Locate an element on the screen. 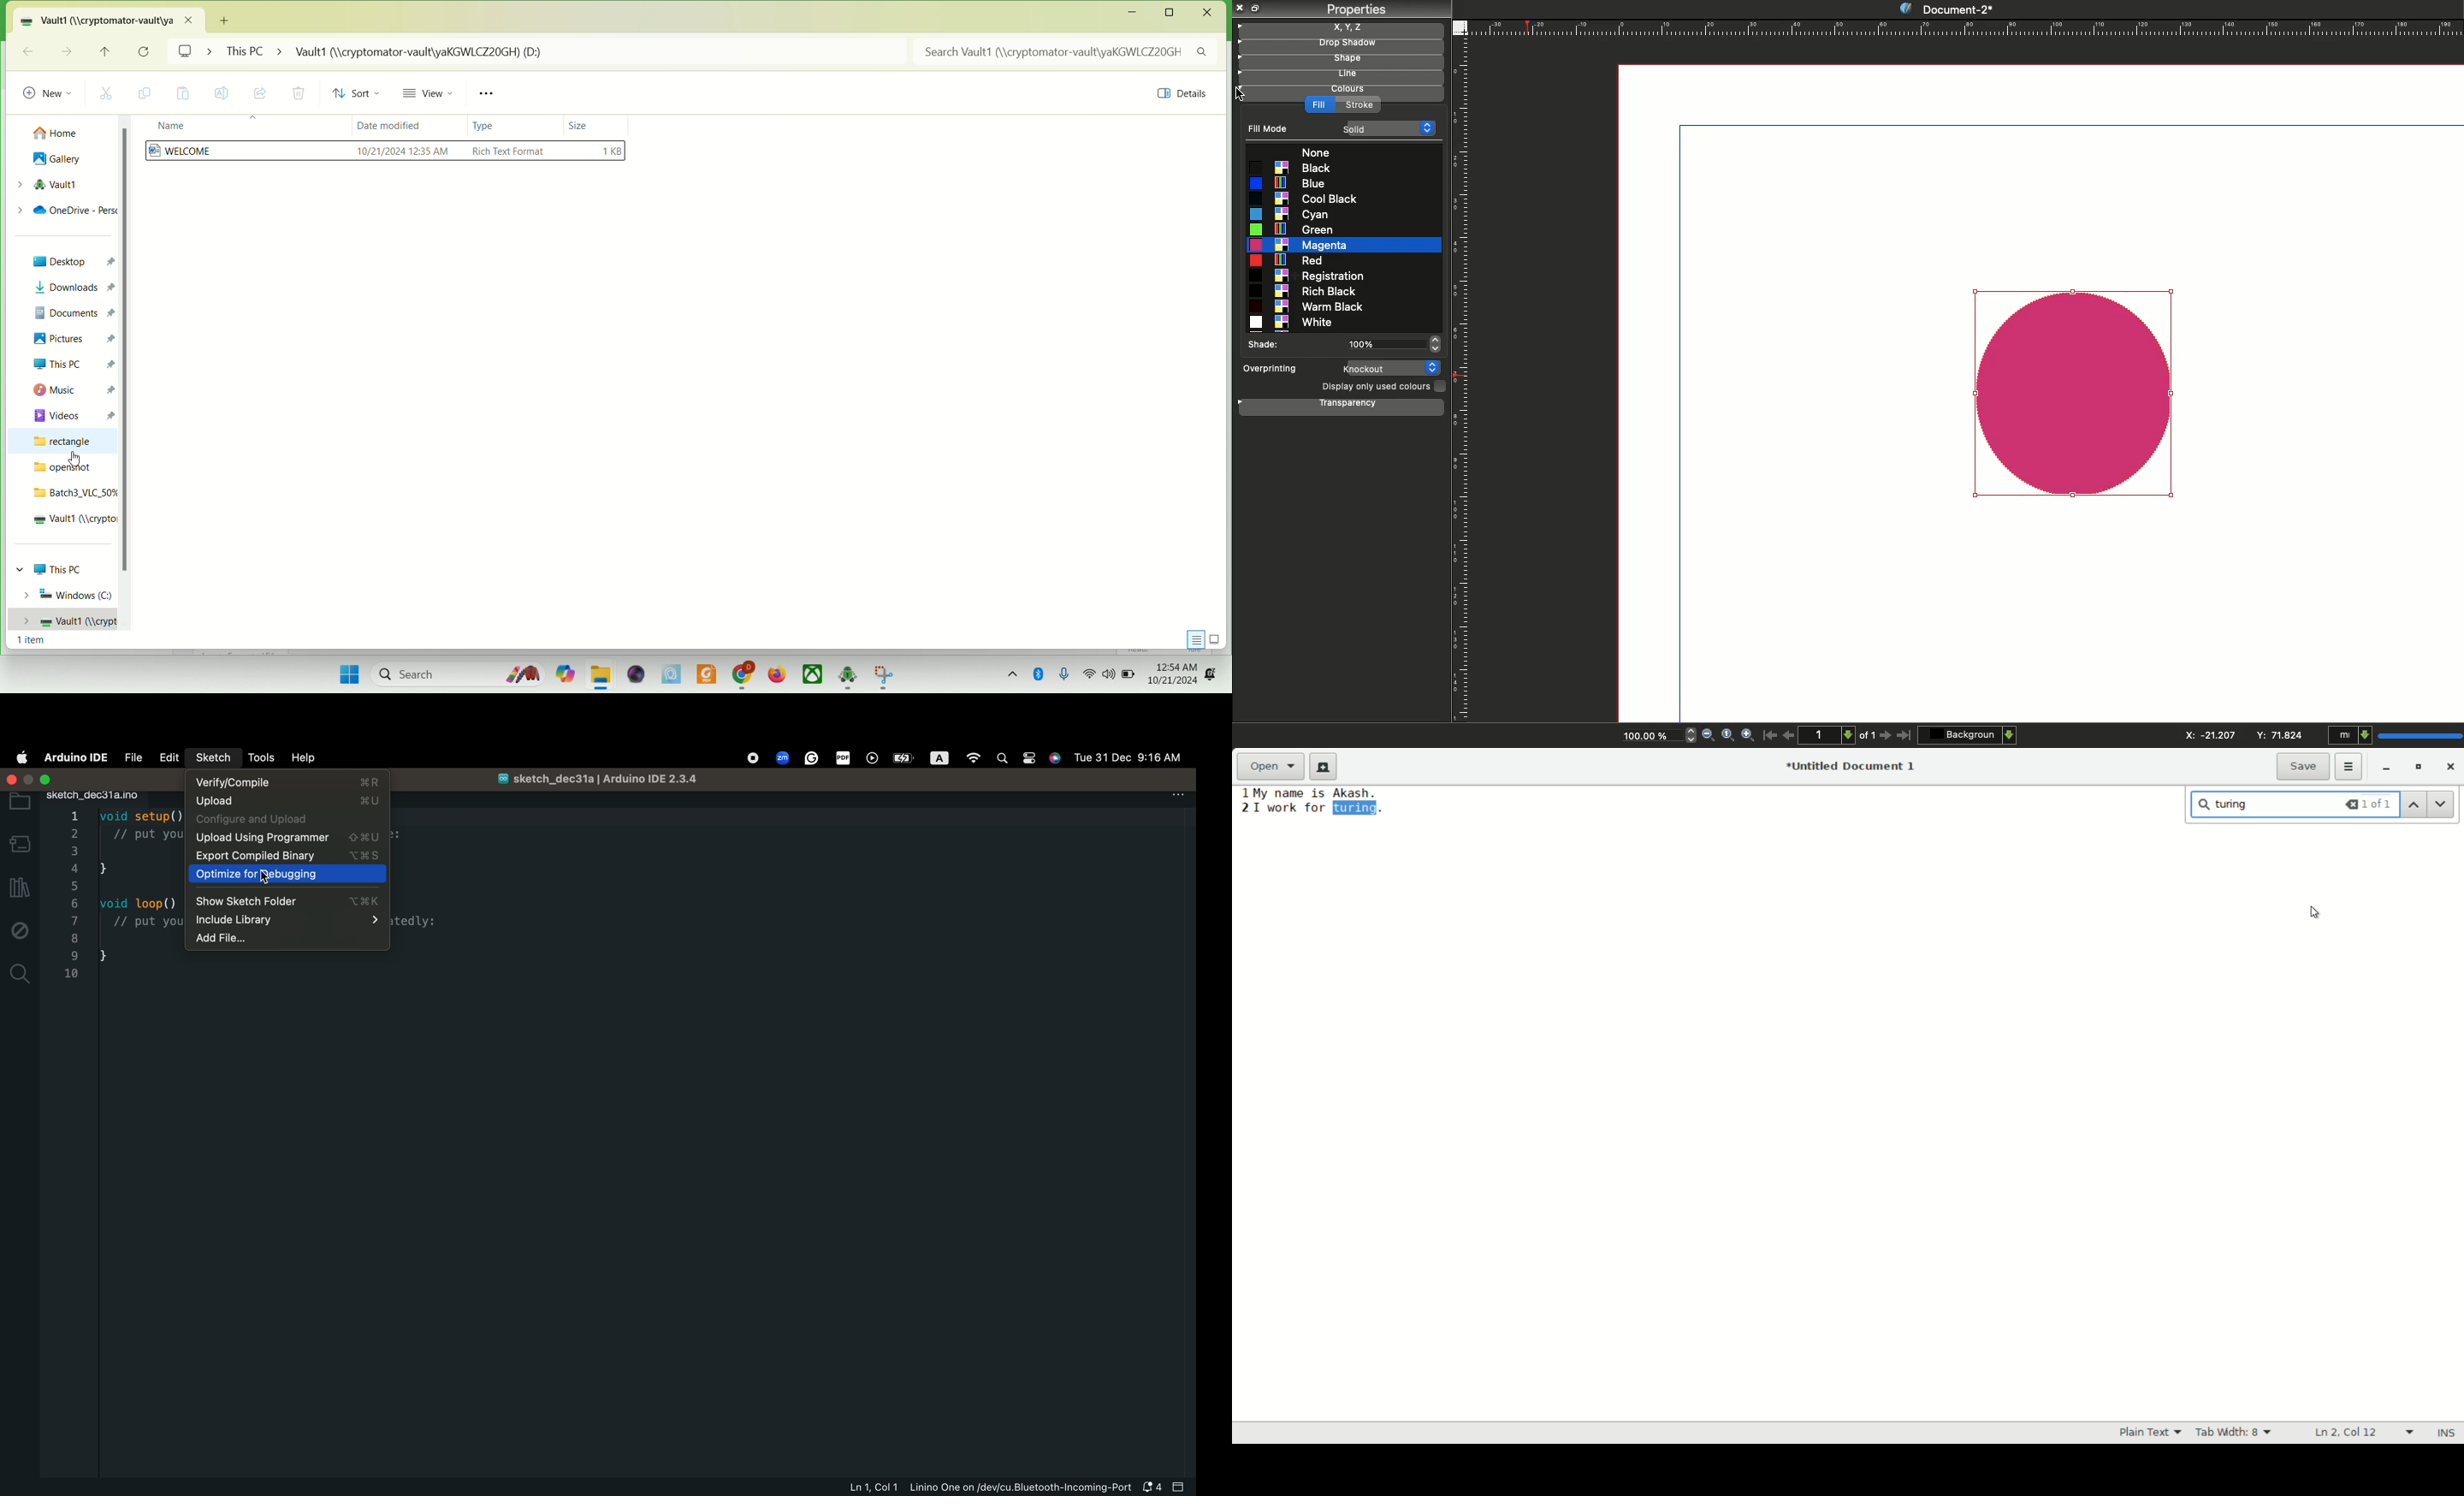 This screenshot has width=2464, height=1512. Close is located at coordinates (1241, 8).